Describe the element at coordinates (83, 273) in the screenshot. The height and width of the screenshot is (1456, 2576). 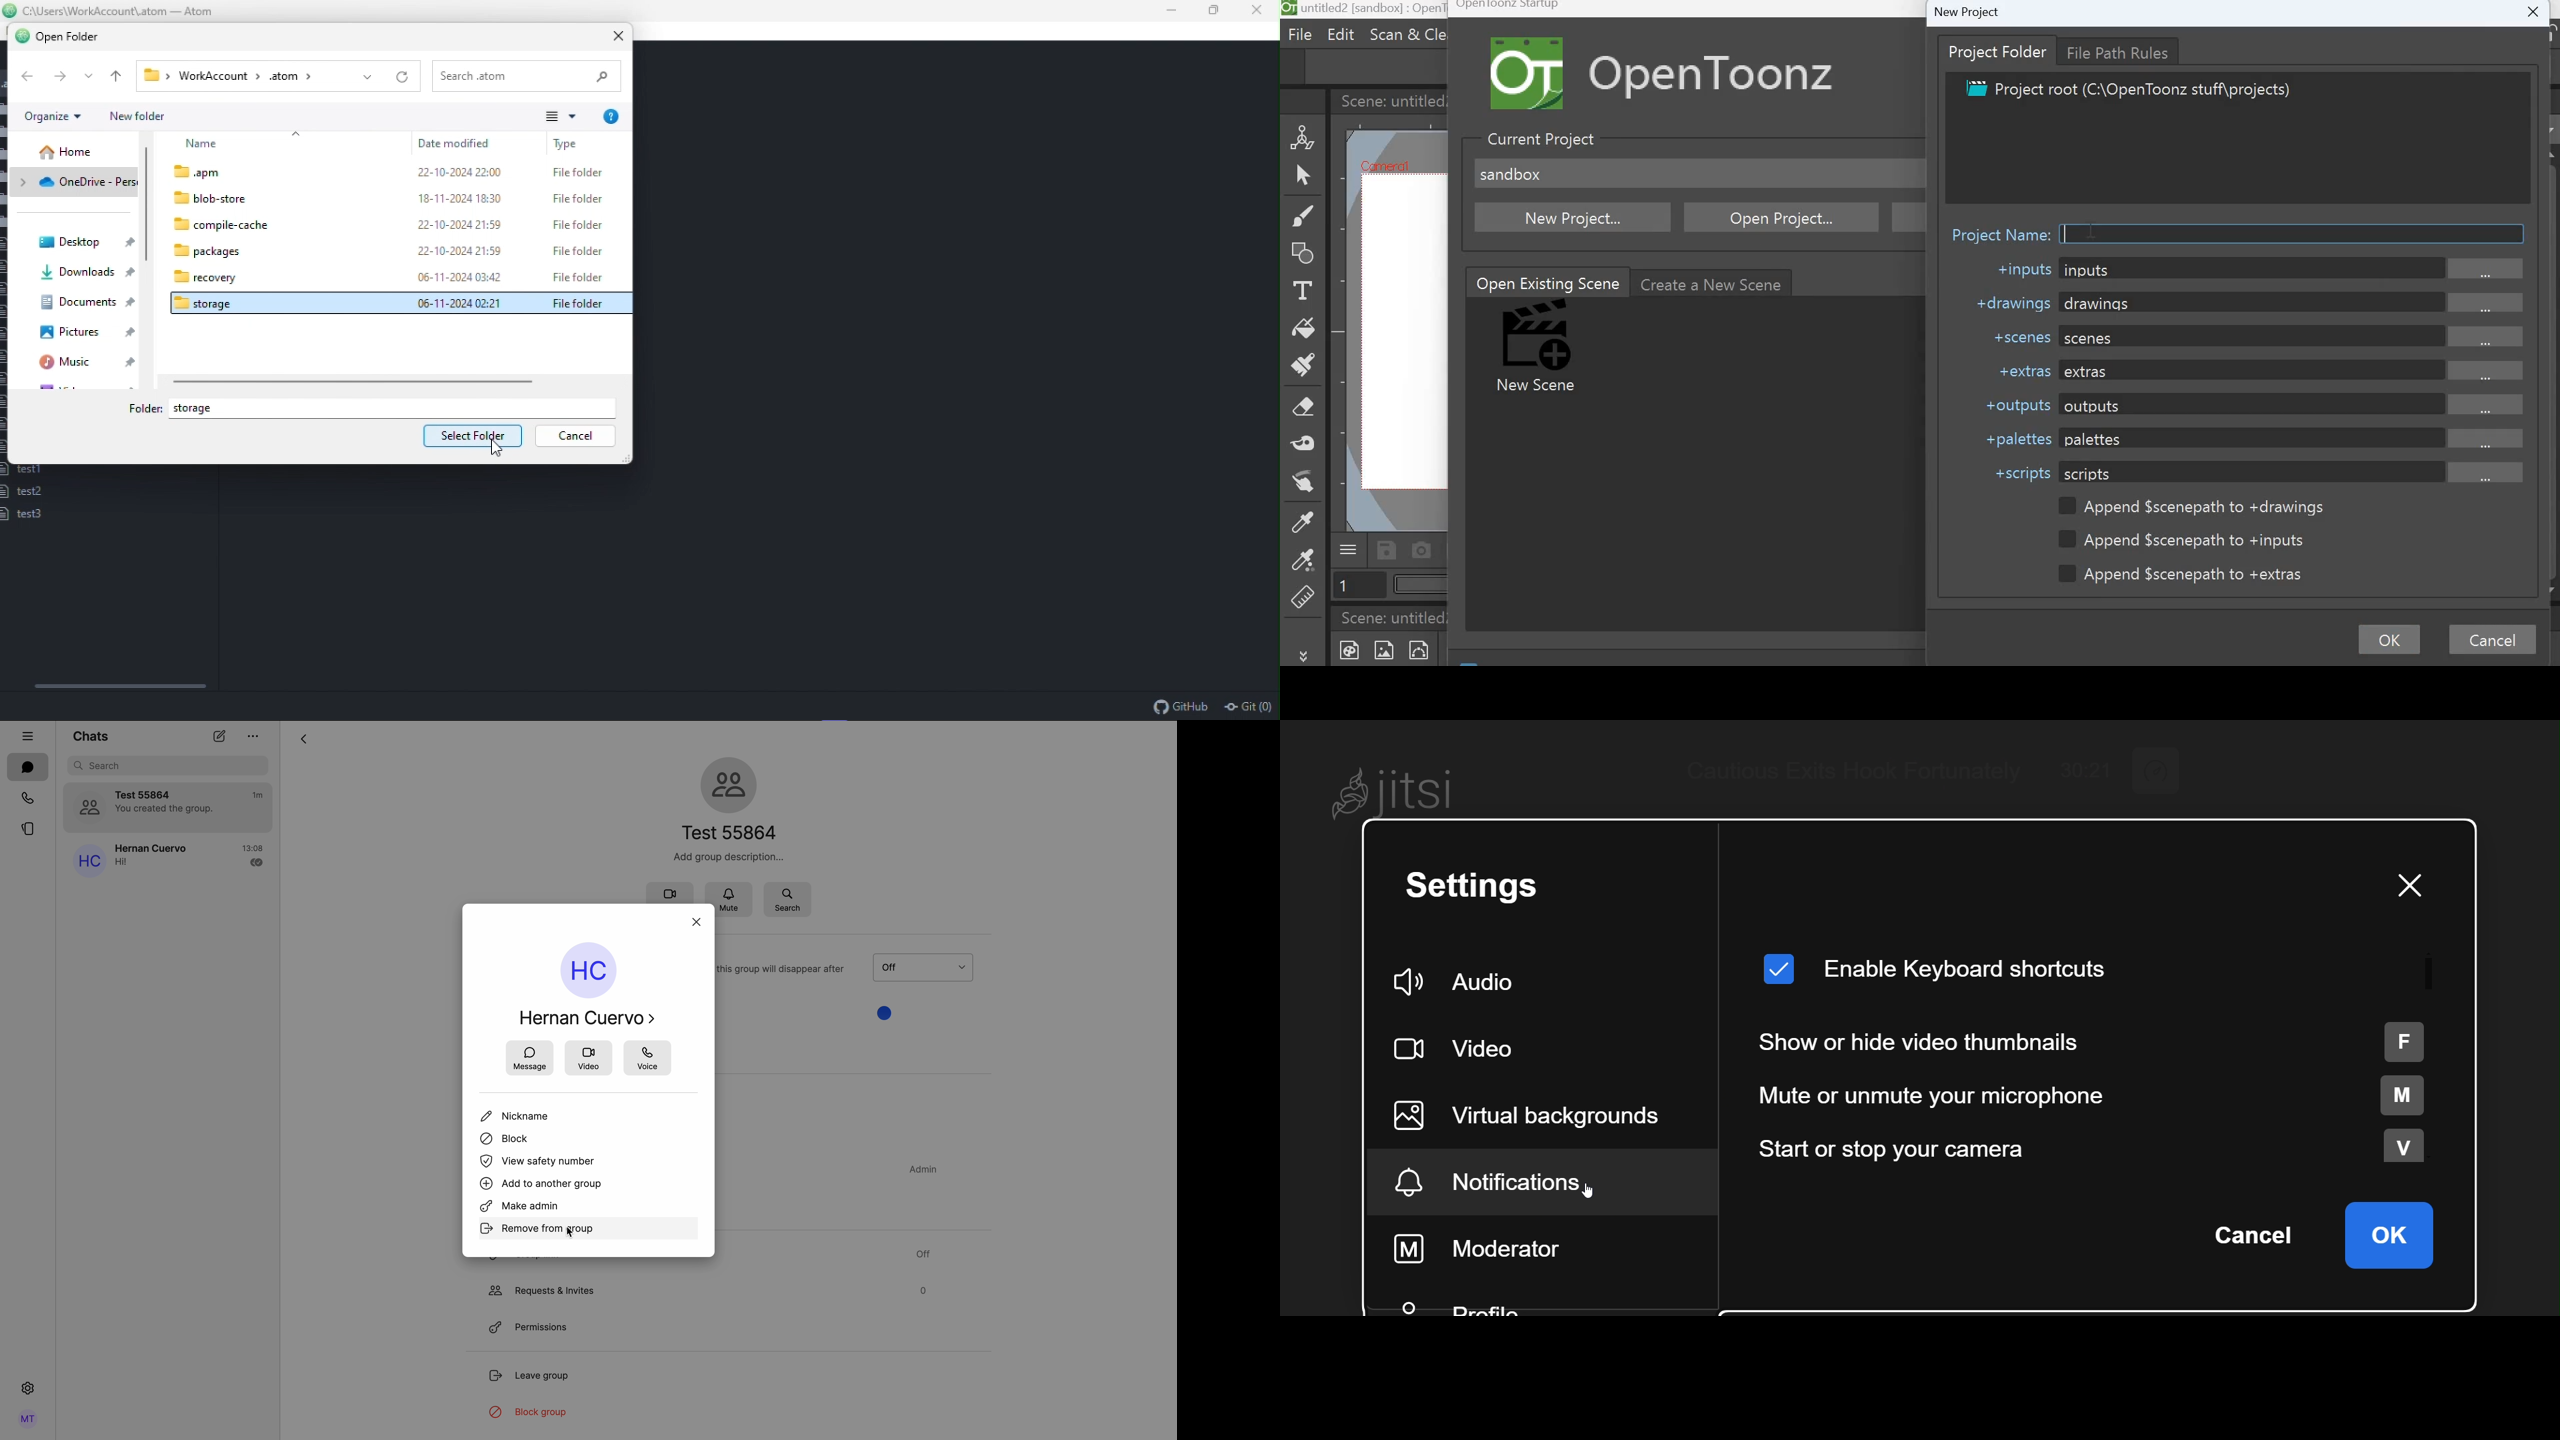
I see `Downloads` at that location.